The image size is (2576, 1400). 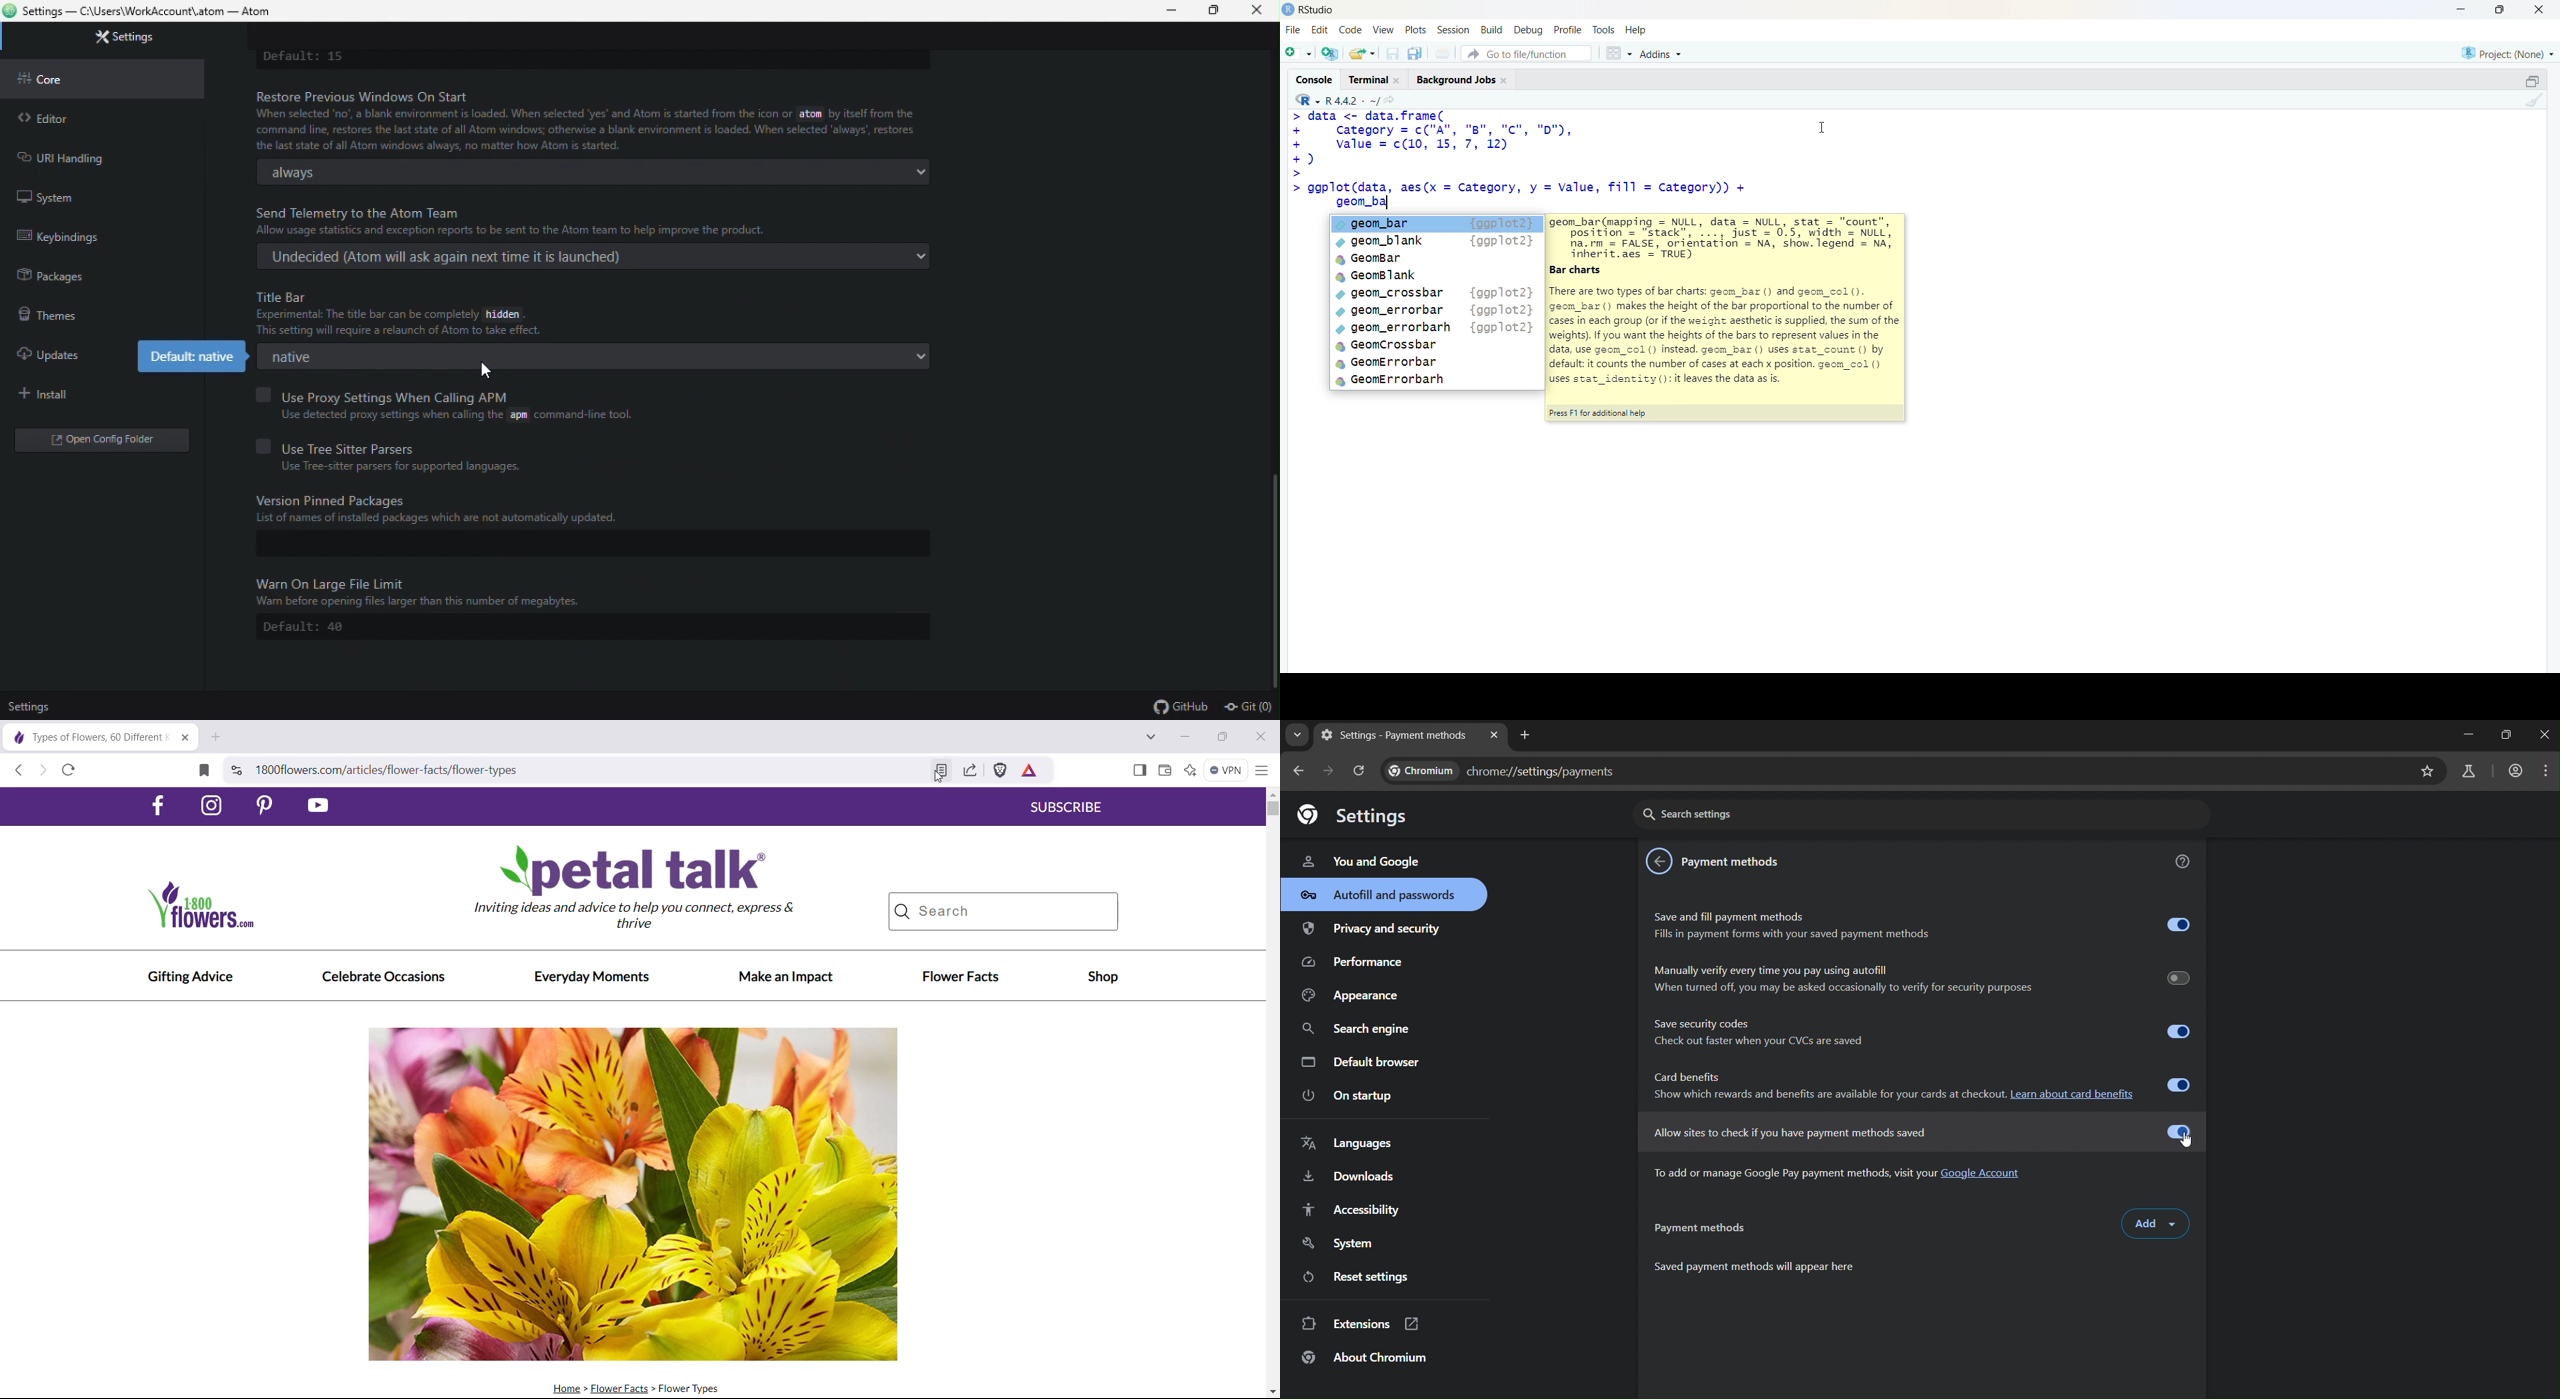 What do you see at coordinates (2545, 737) in the screenshot?
I see `close` at bounding box center [2545, 737].